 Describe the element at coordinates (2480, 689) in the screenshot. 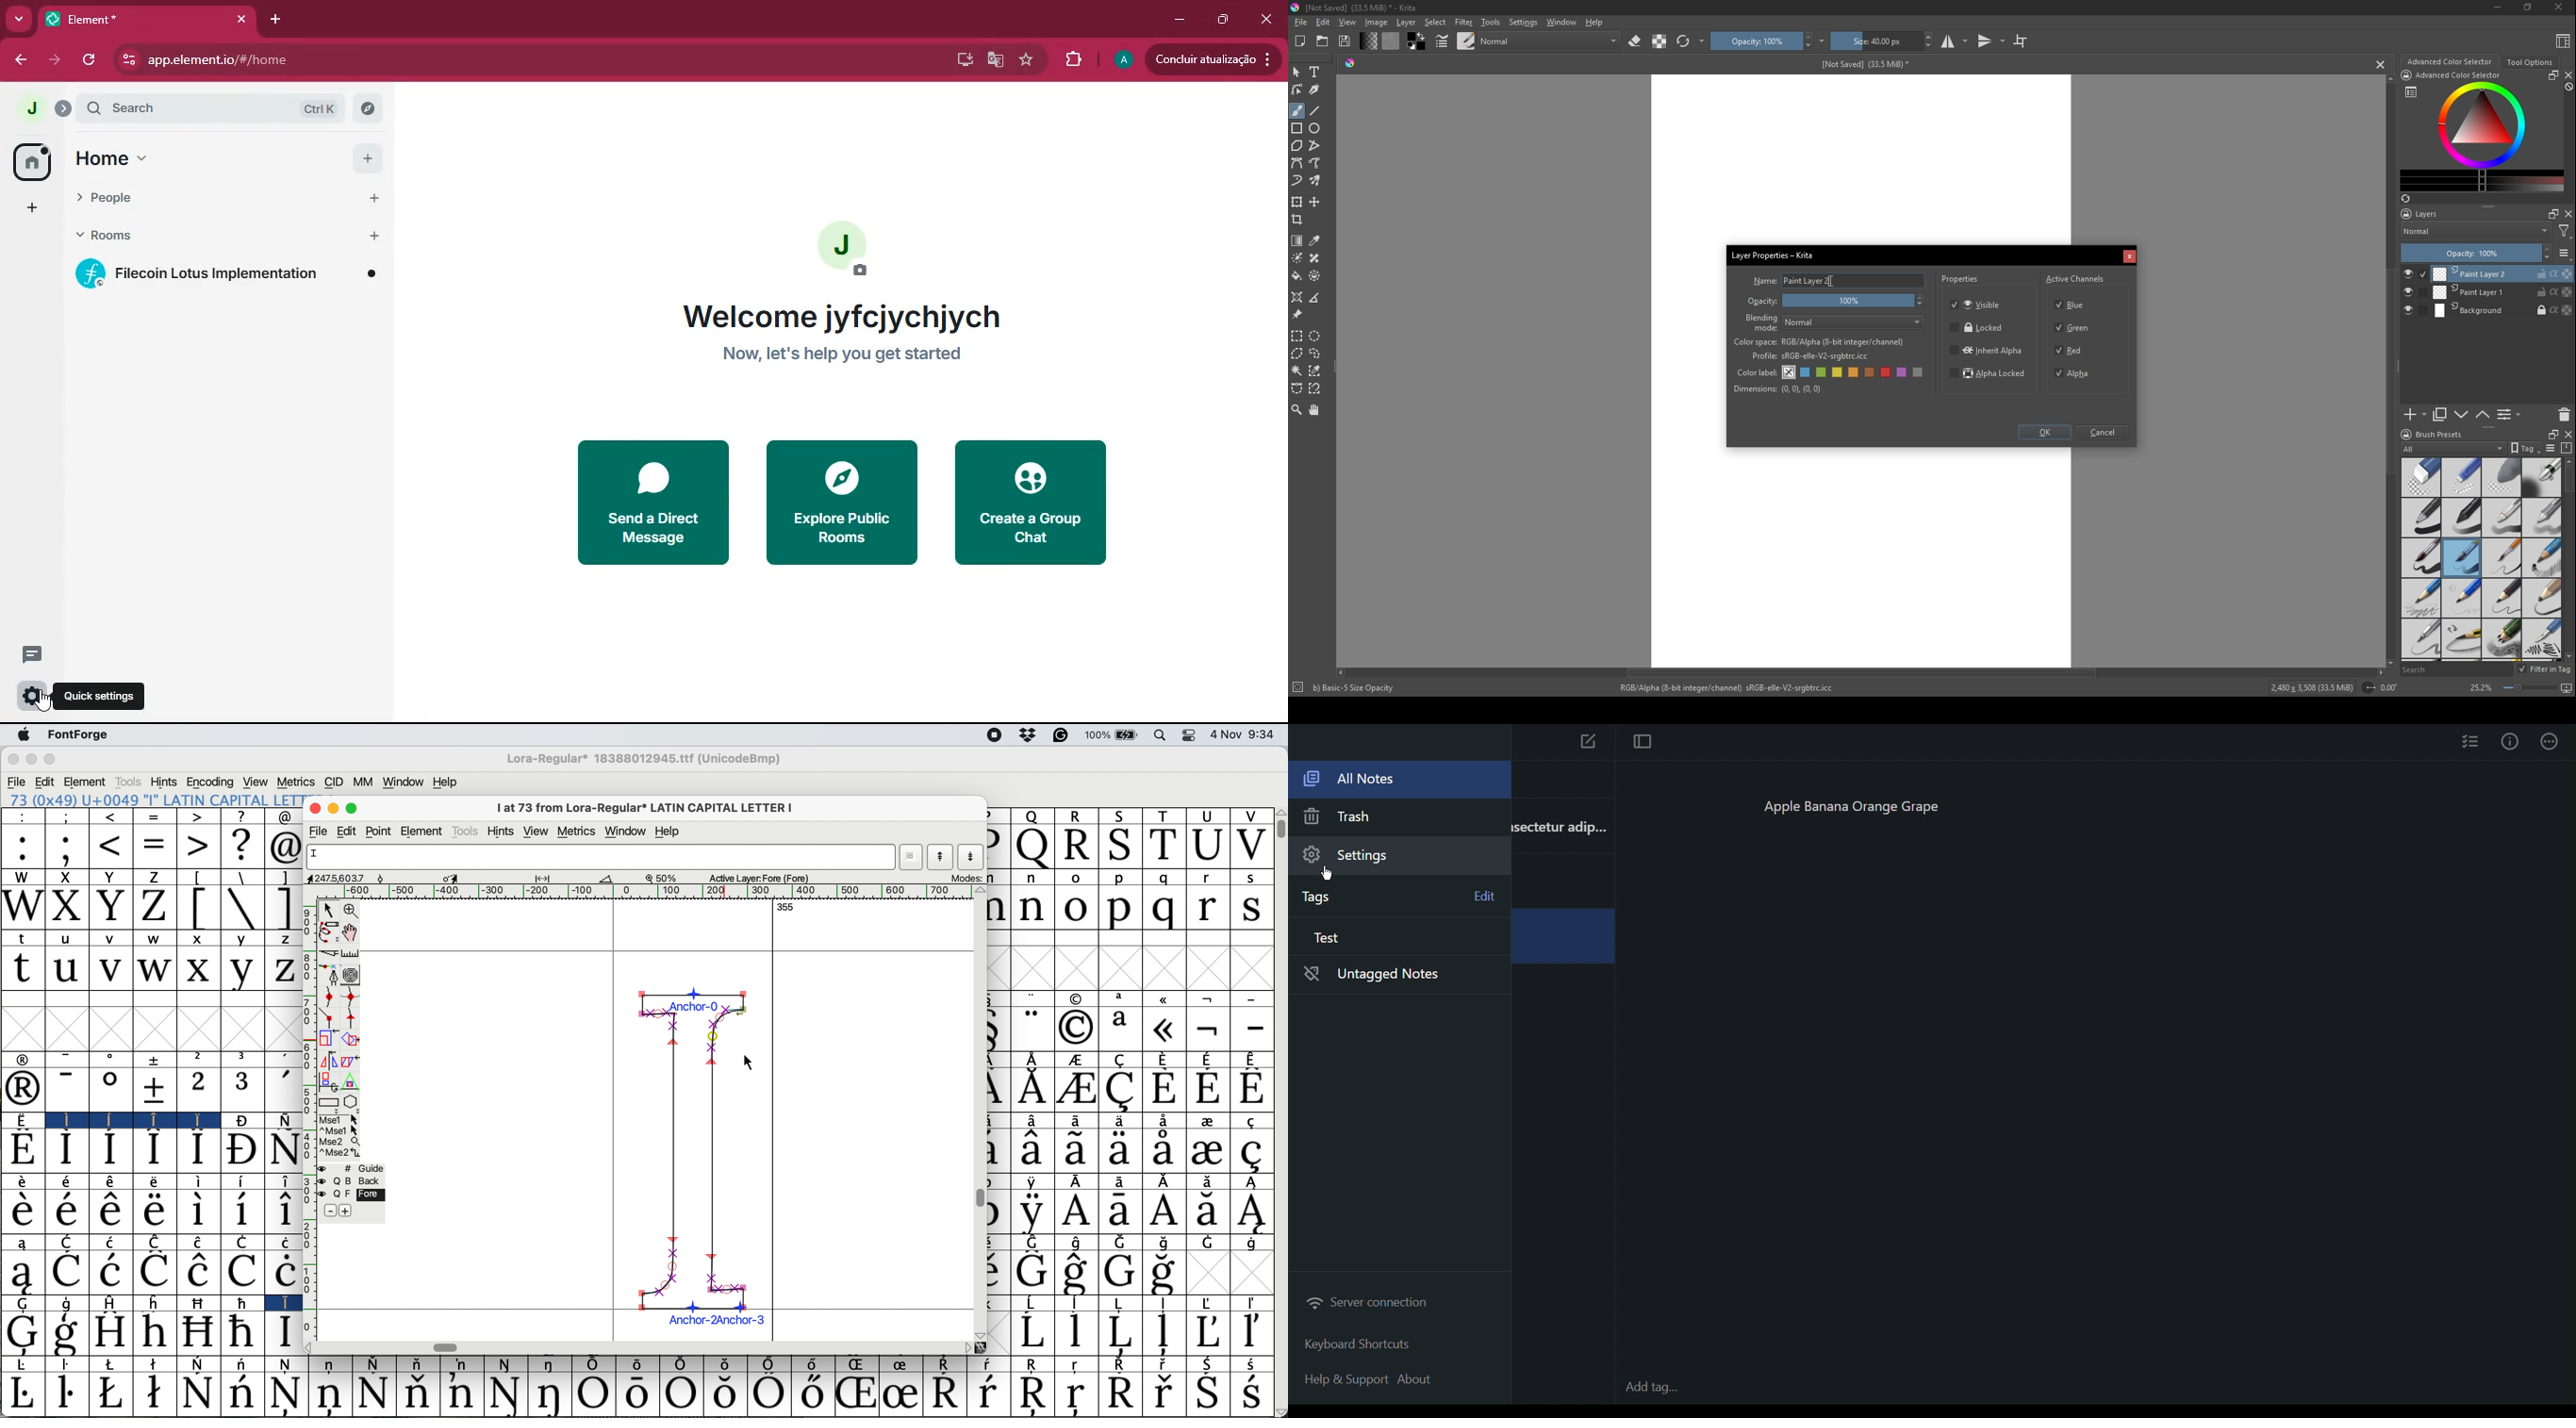

I see `25.2%` at that location.